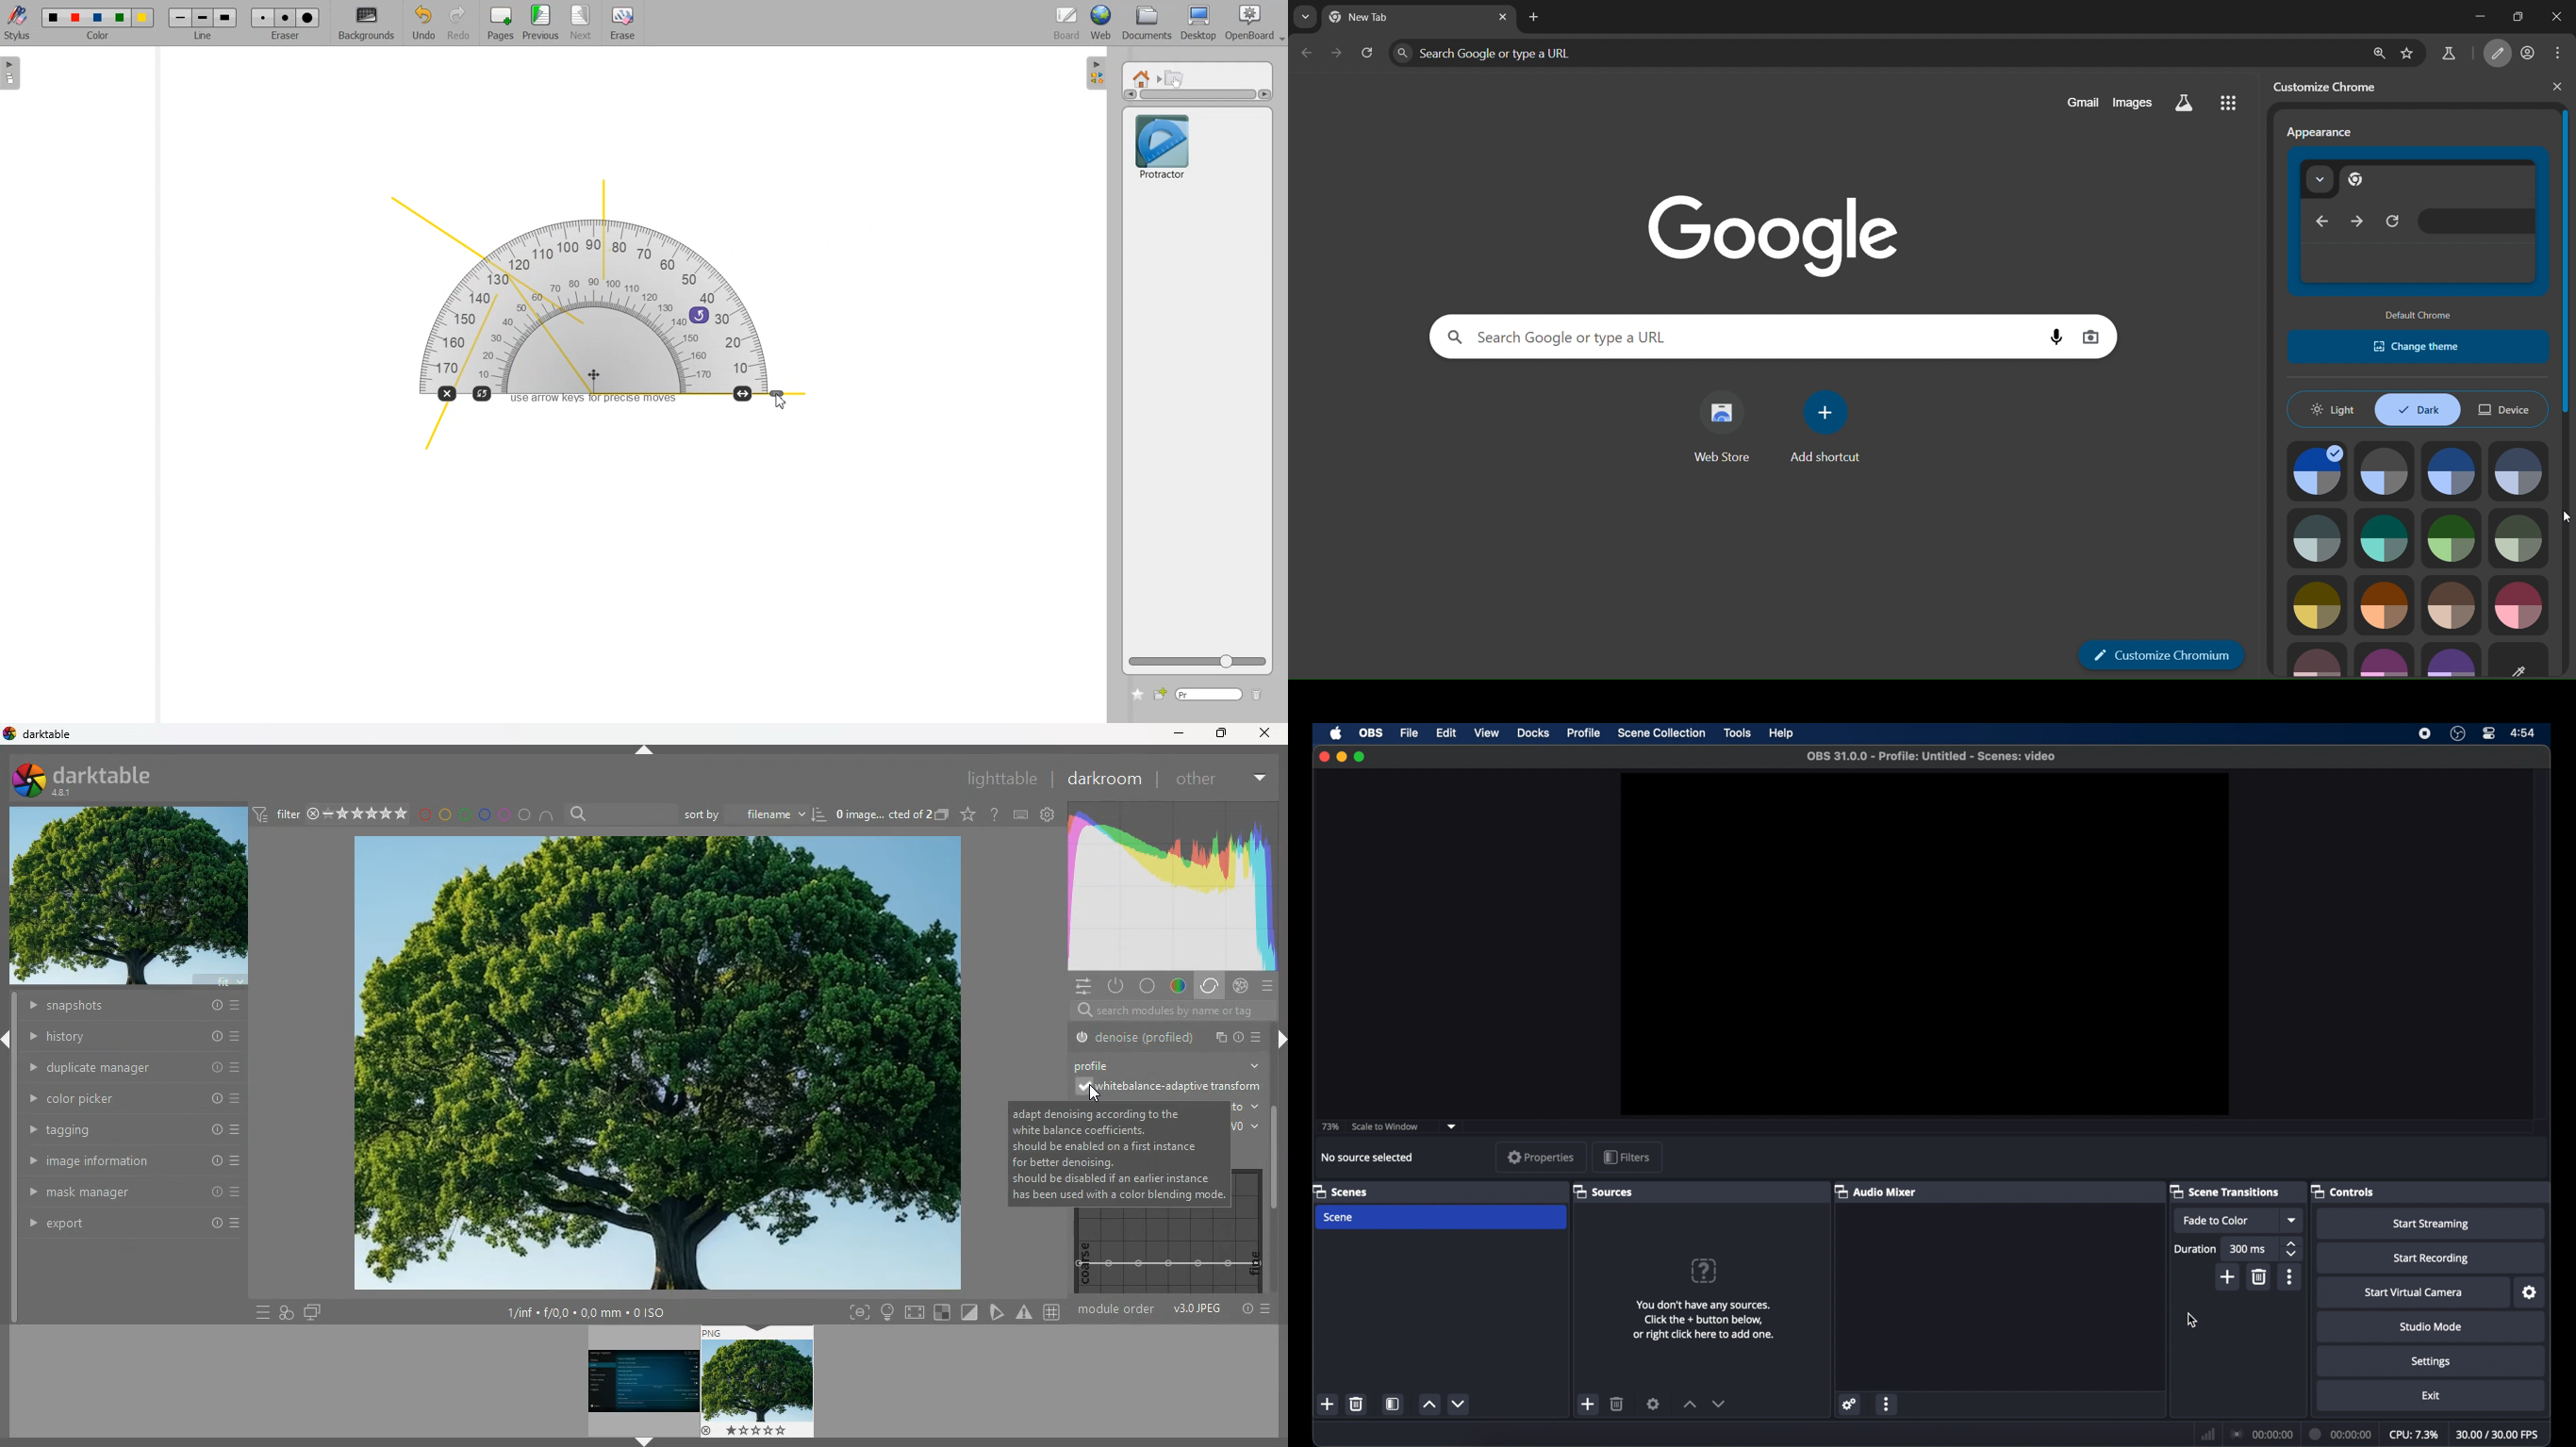 This screenshot has width=2576, height=1456. Describe the element at coordinates (1118, 1311) in the screenshot. I see `module order` at that location.